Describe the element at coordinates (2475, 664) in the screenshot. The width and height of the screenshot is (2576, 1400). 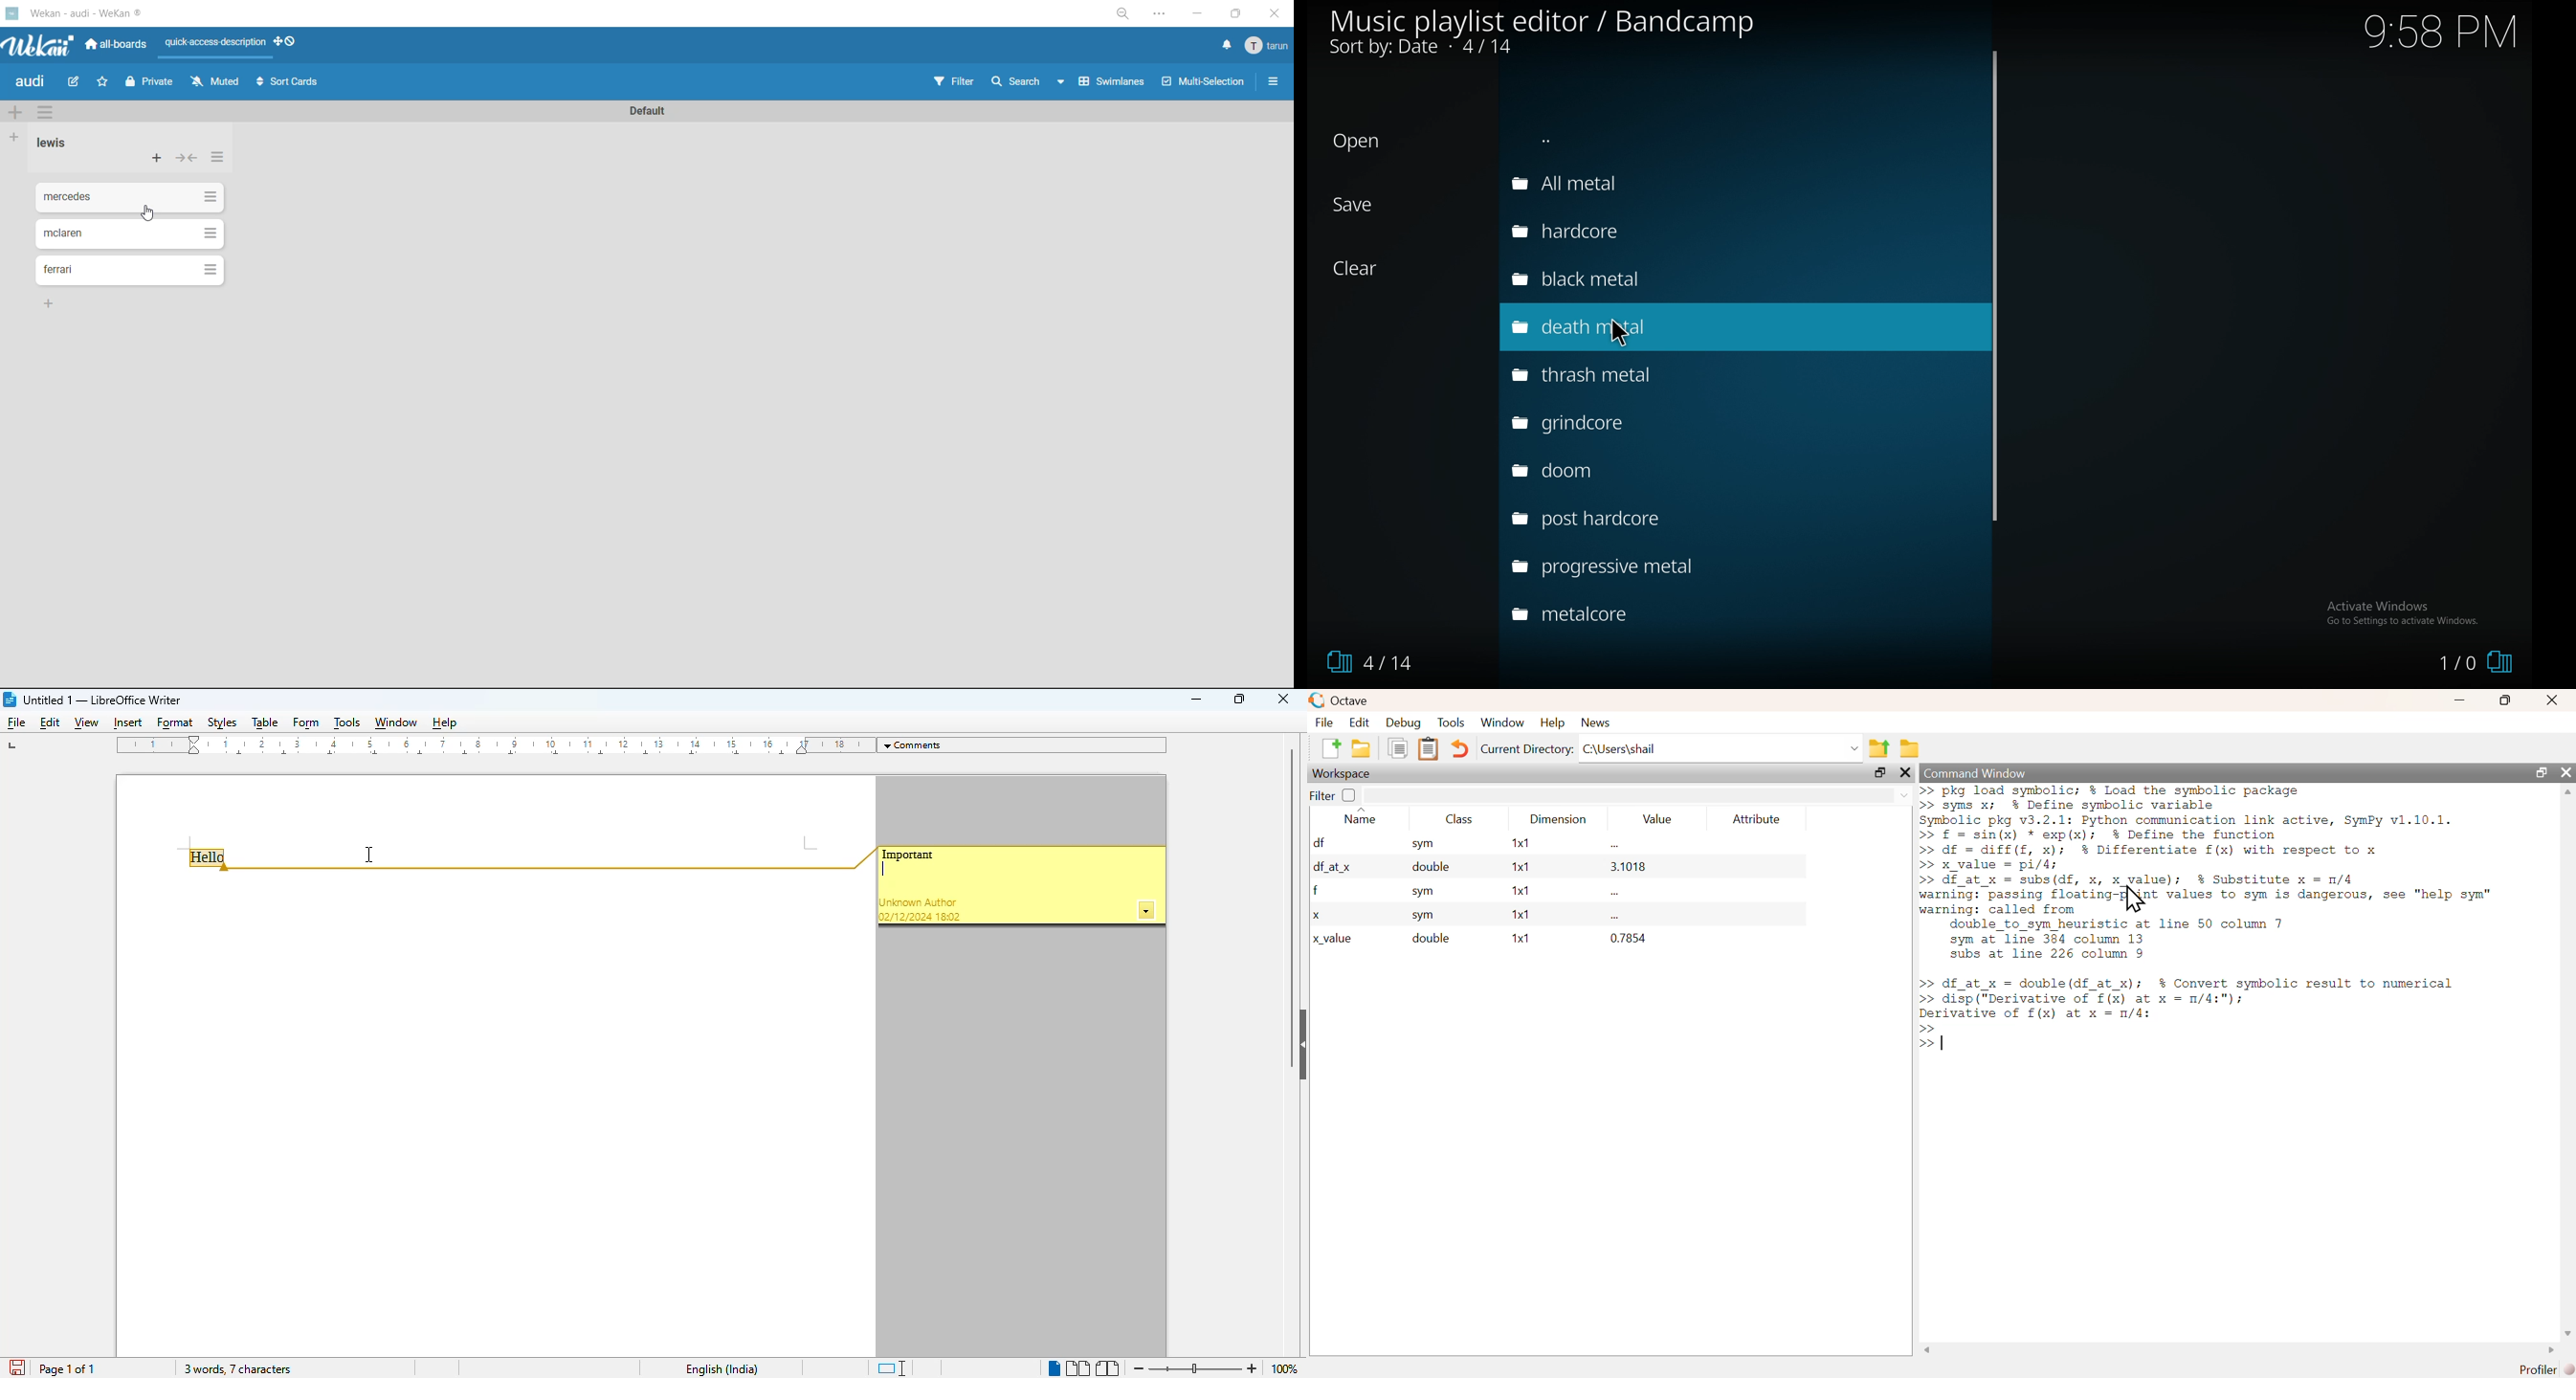
I see `1/0` at that location.